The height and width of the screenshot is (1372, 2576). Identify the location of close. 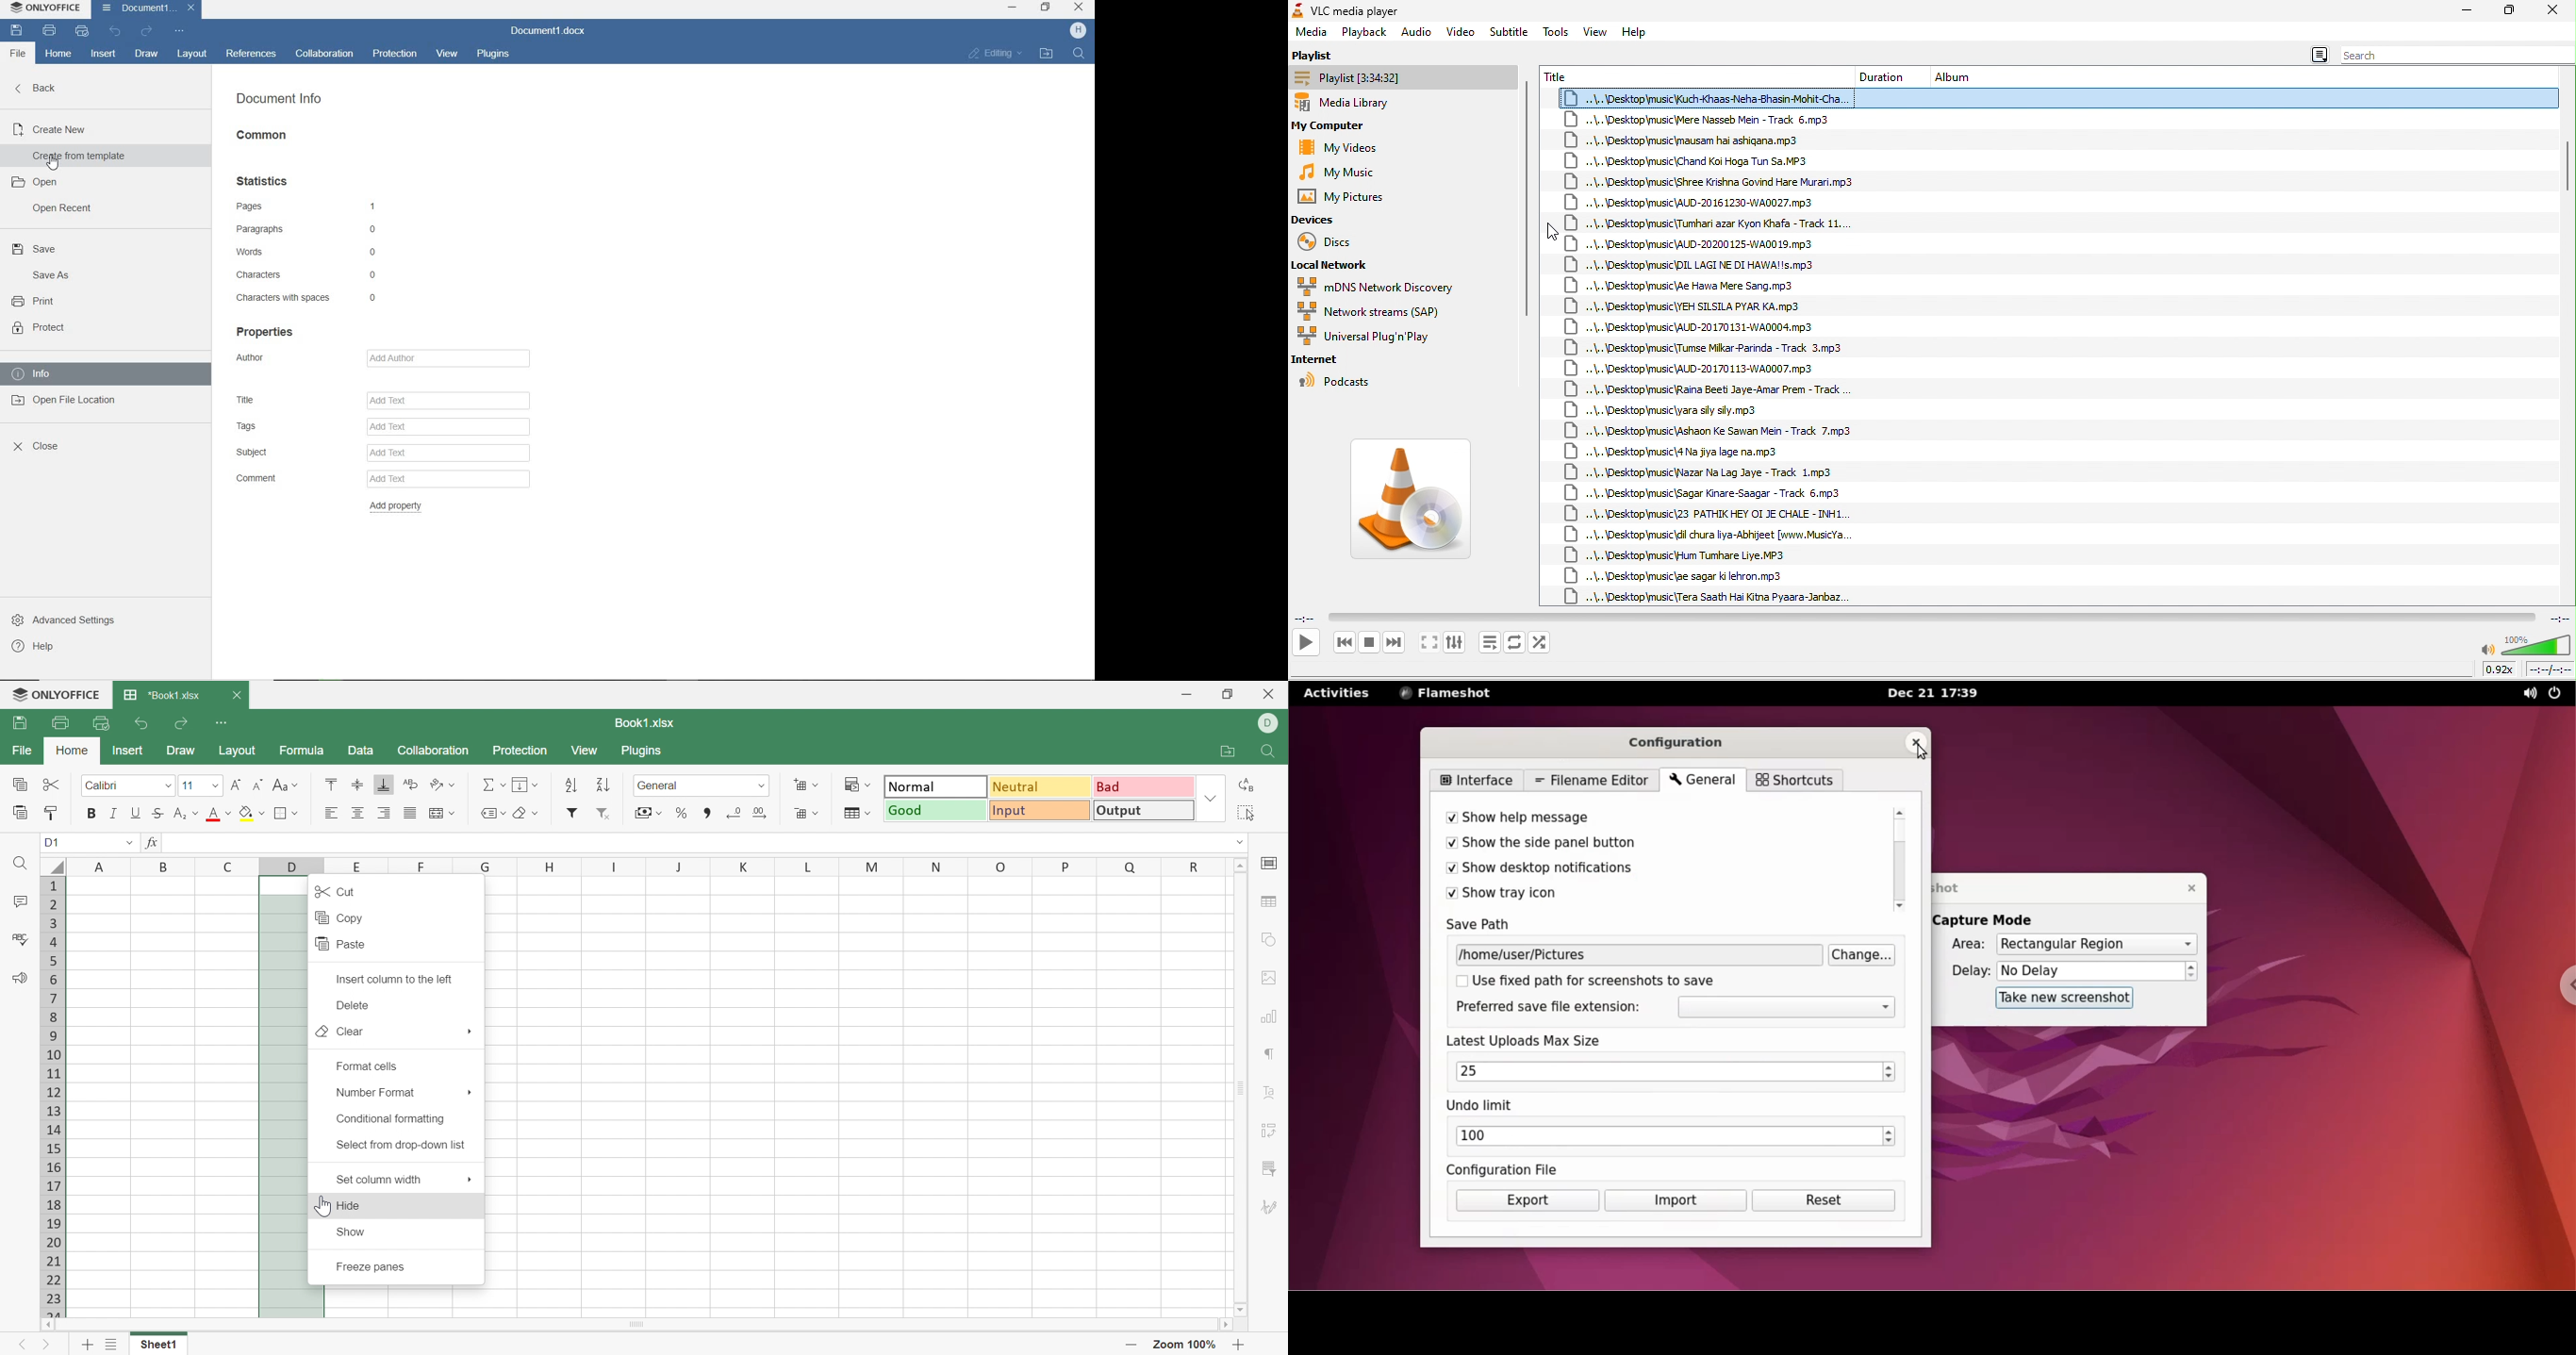
(2553, 10).